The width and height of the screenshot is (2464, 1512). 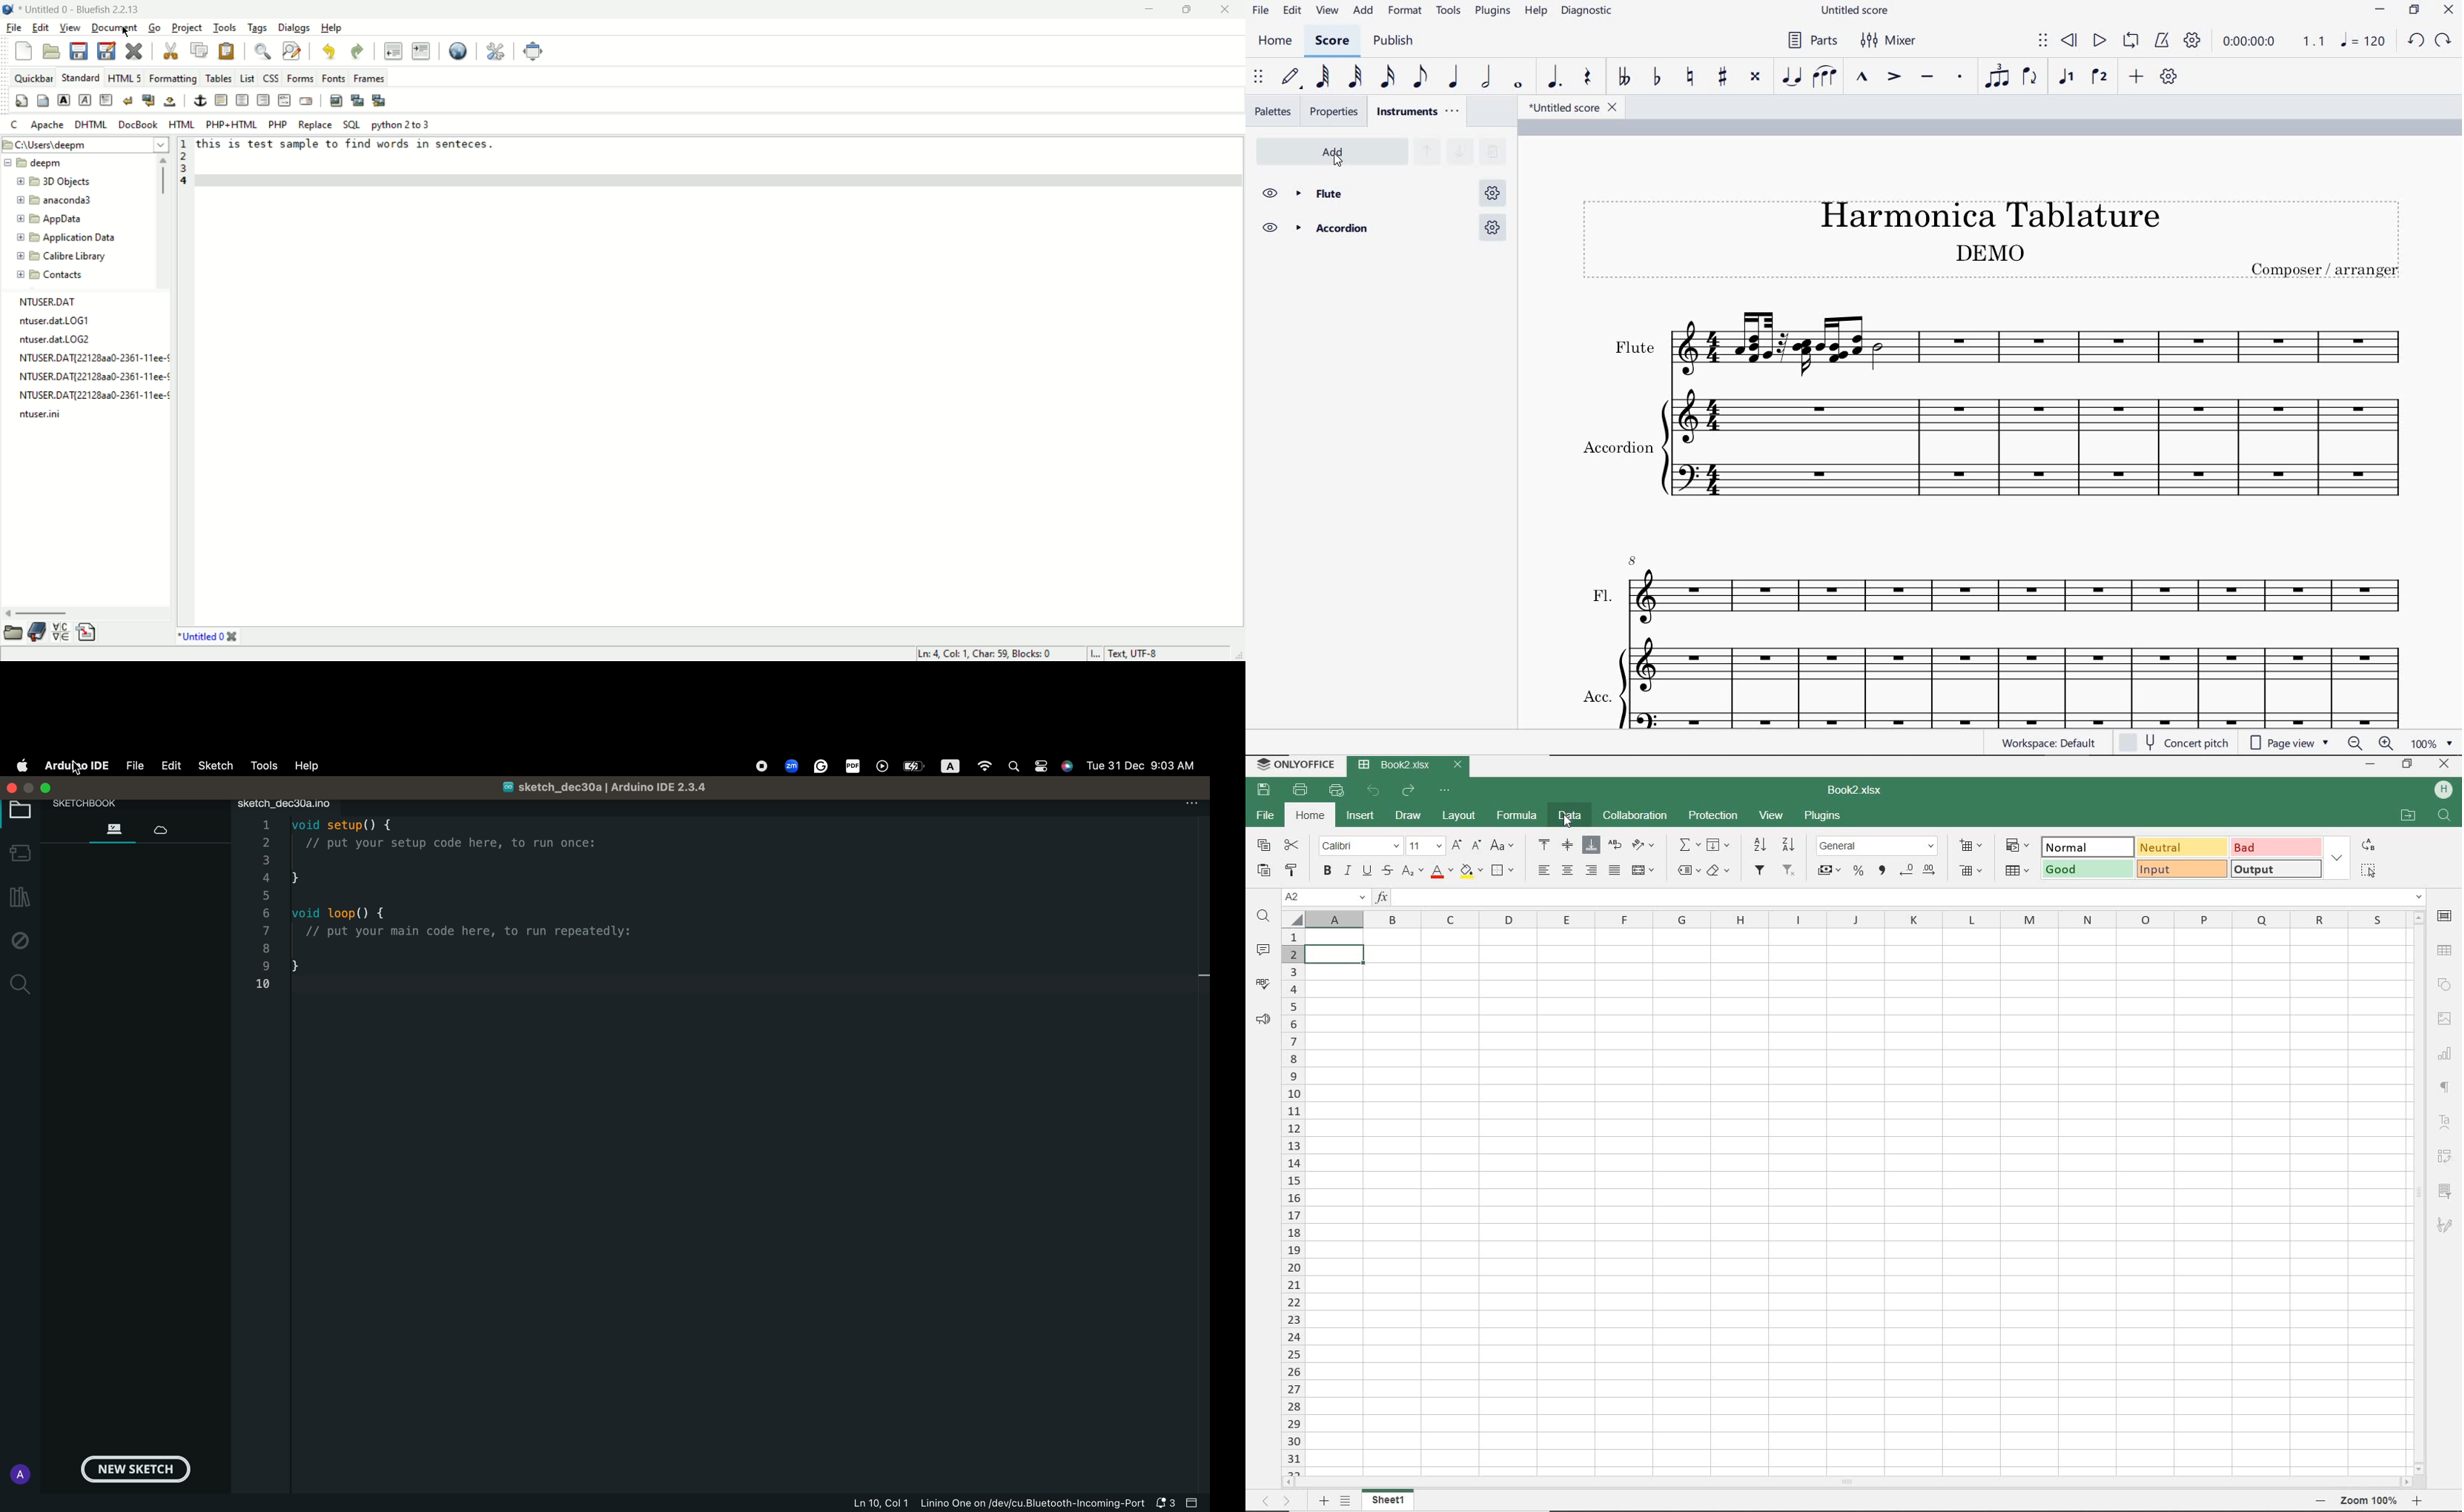 What do you see at coordinates (1266, 870) in the screenshot?
I see `PASTE` at bounding box center [1266, 870].